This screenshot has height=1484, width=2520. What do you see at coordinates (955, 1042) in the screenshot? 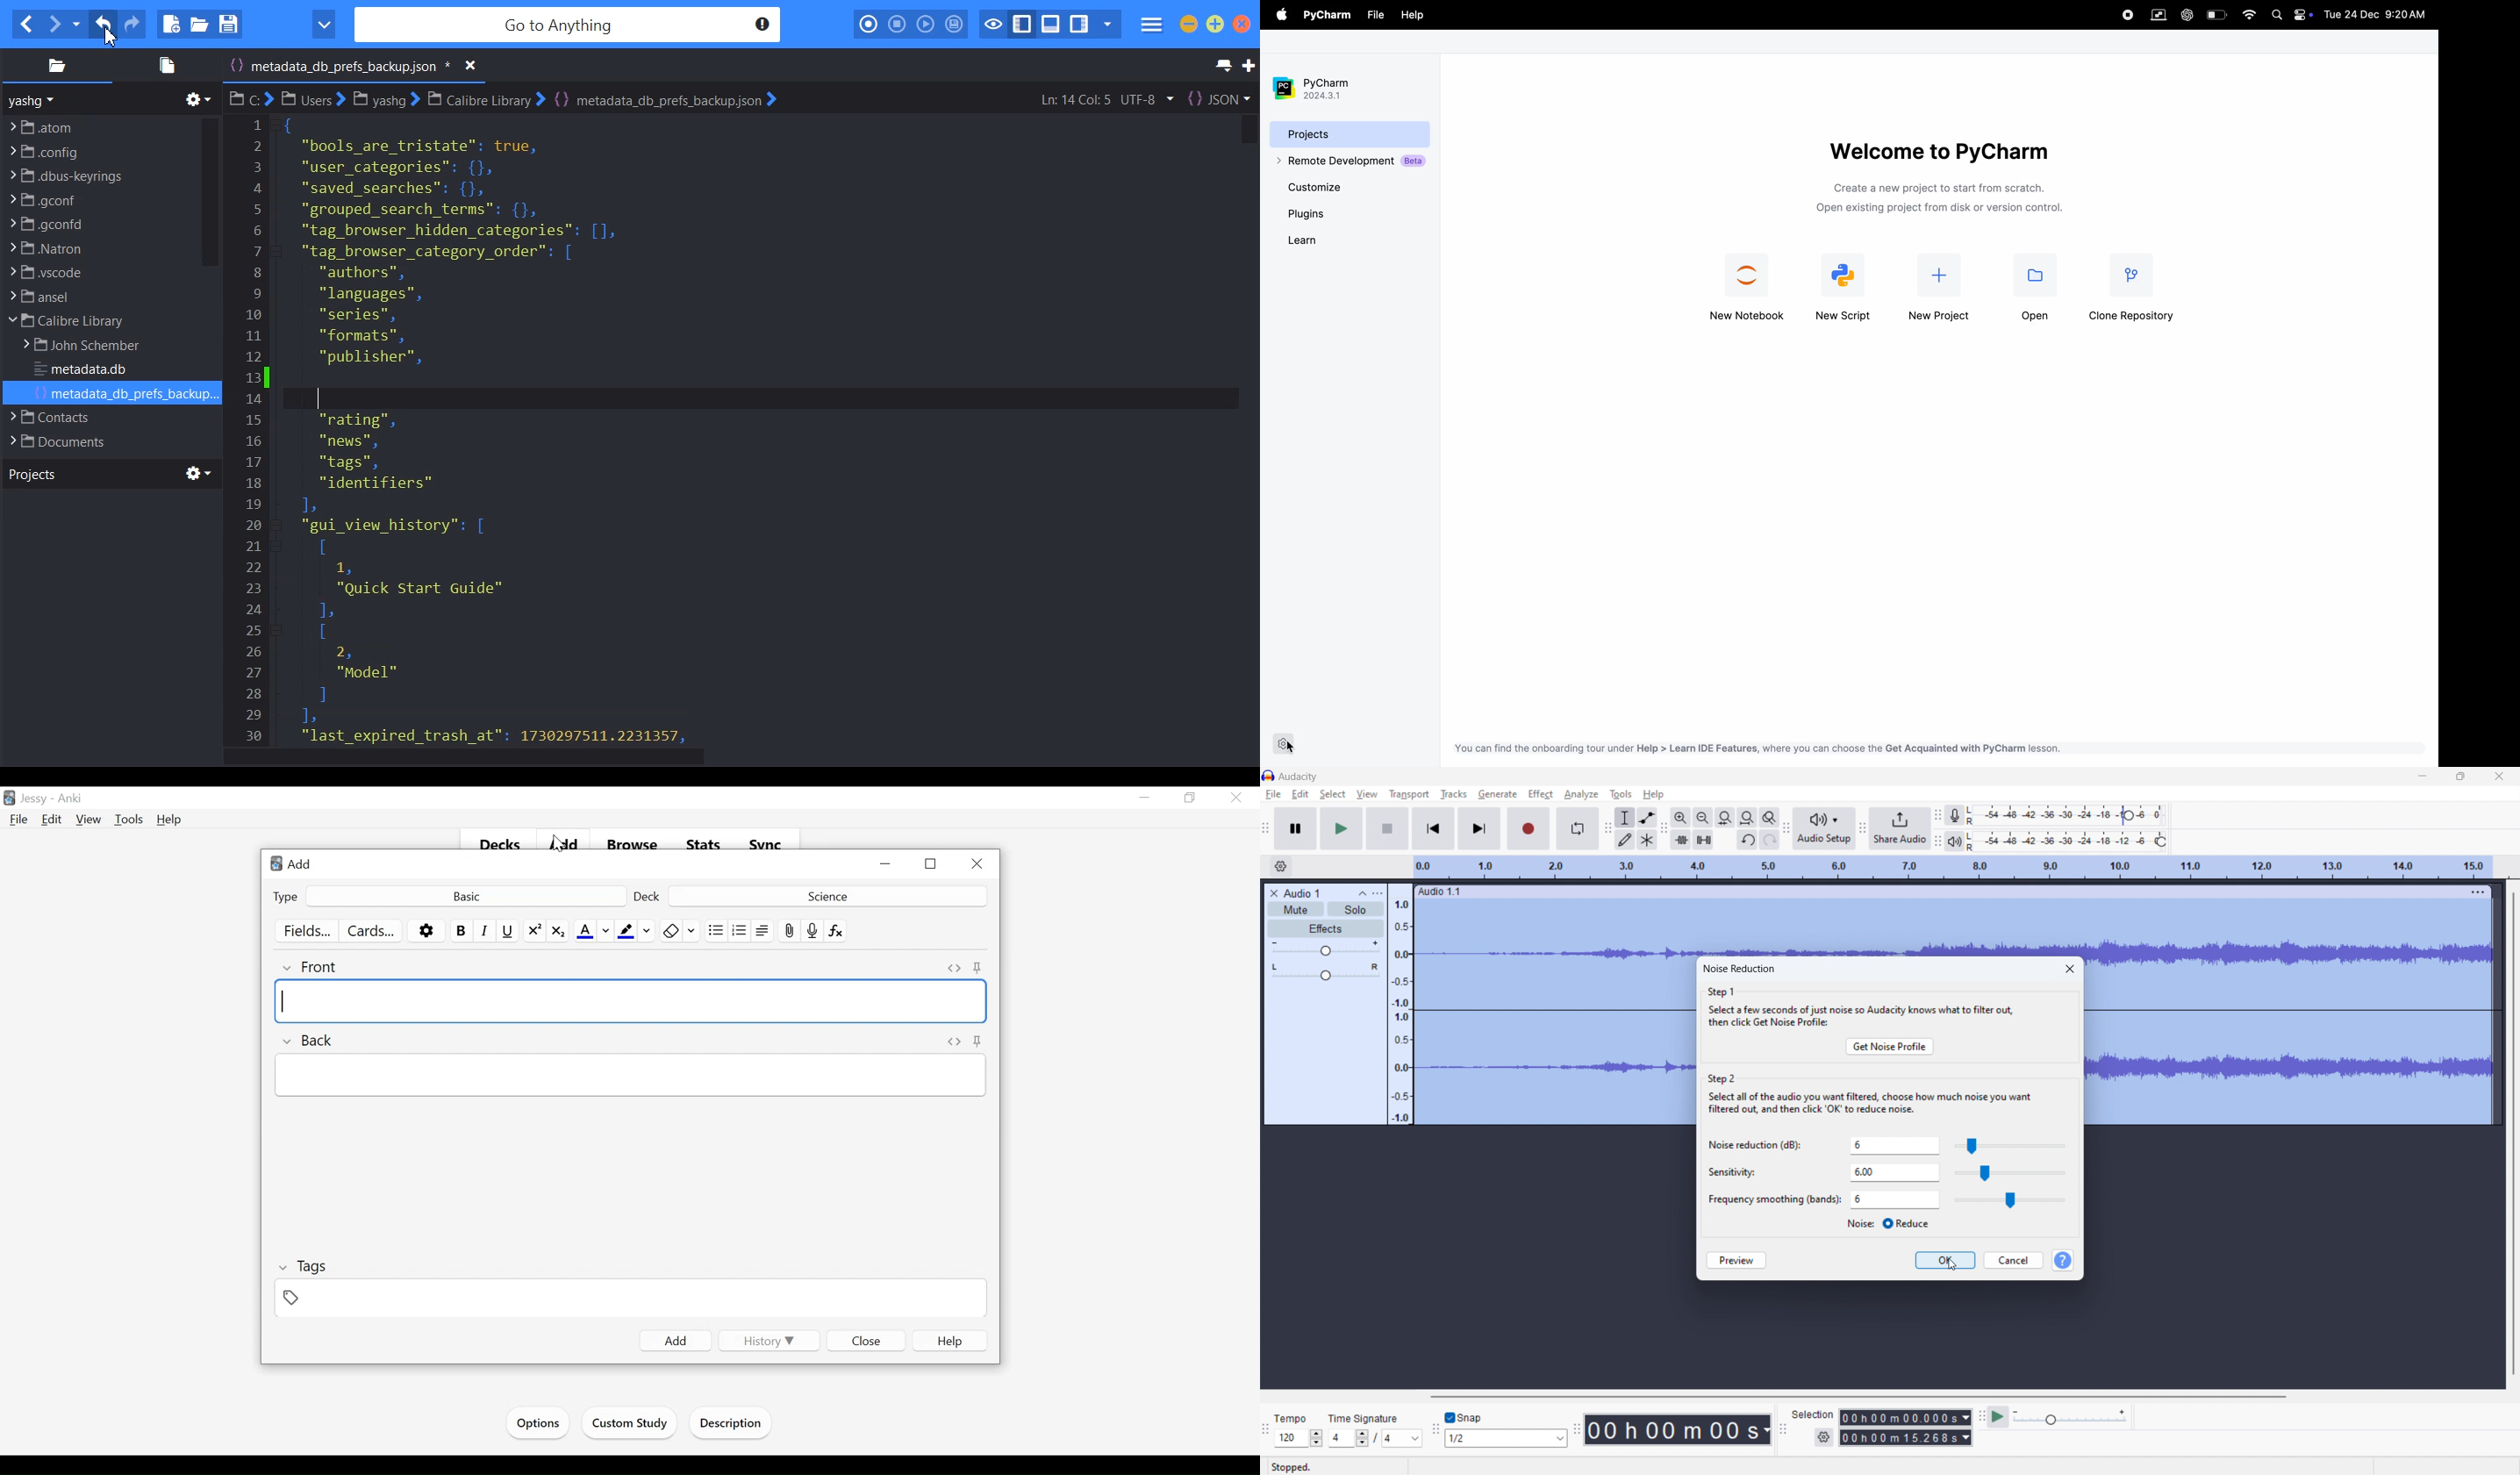
I see `Toggle HTML Editor` at bounding box center [955, 1042].